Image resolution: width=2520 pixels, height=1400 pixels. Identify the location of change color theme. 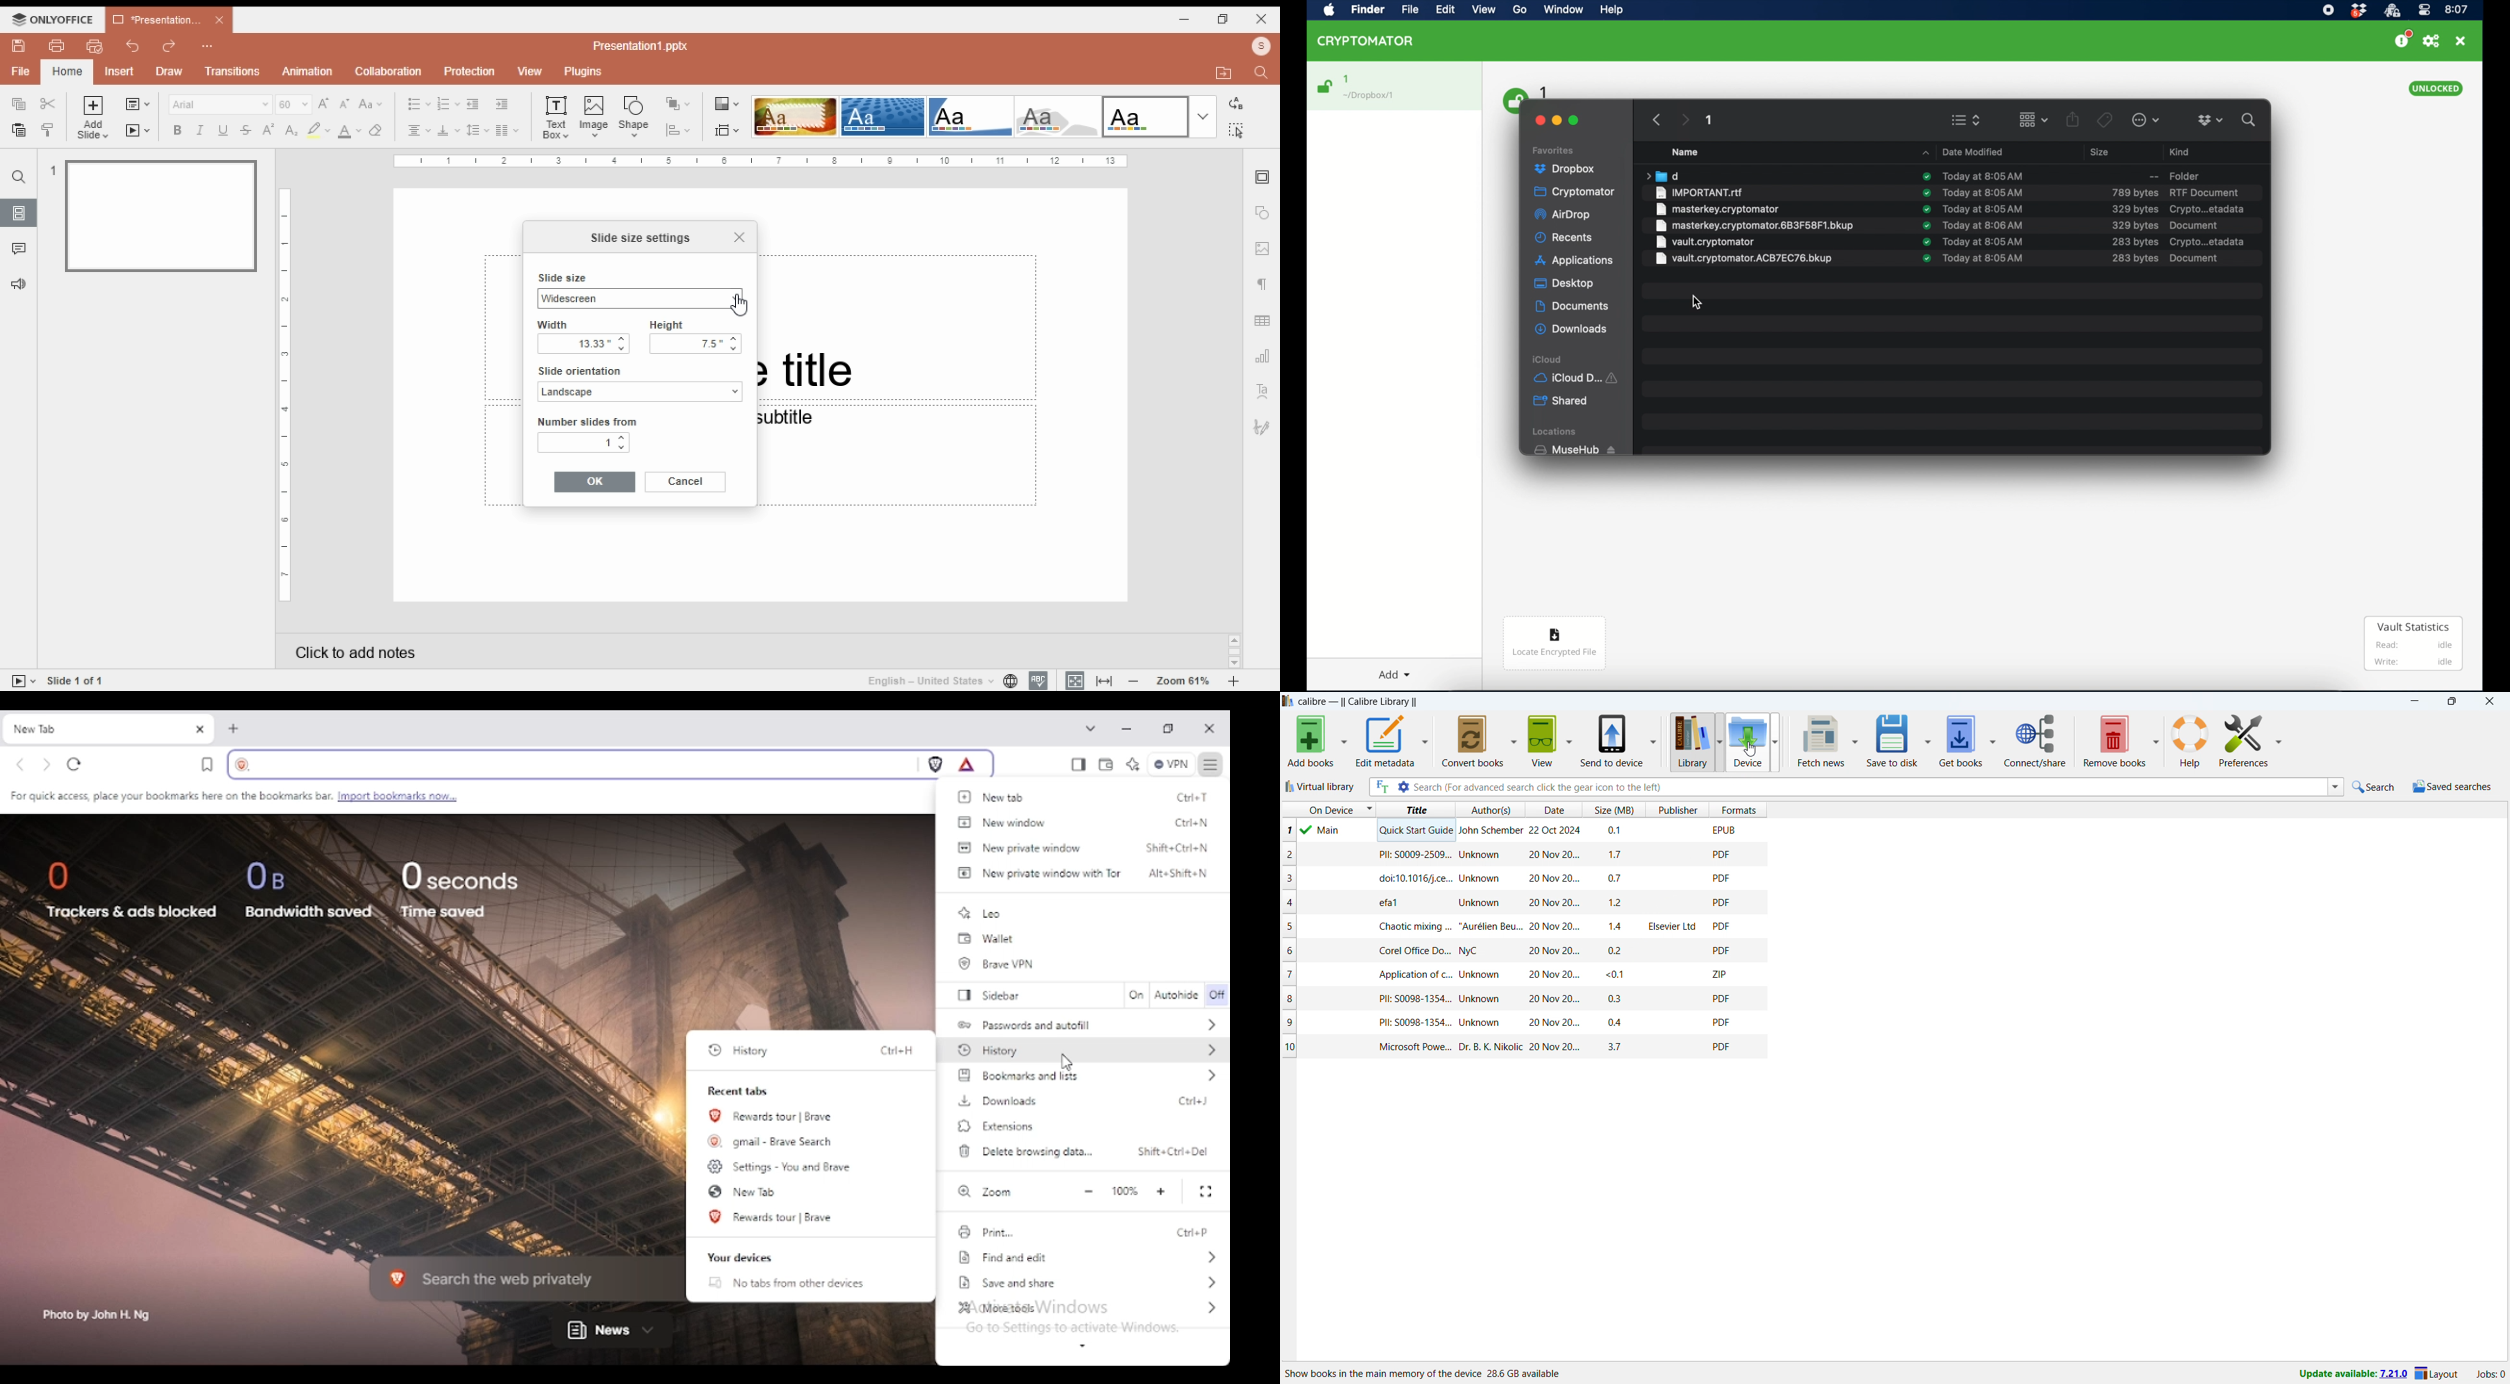
(727, 104).